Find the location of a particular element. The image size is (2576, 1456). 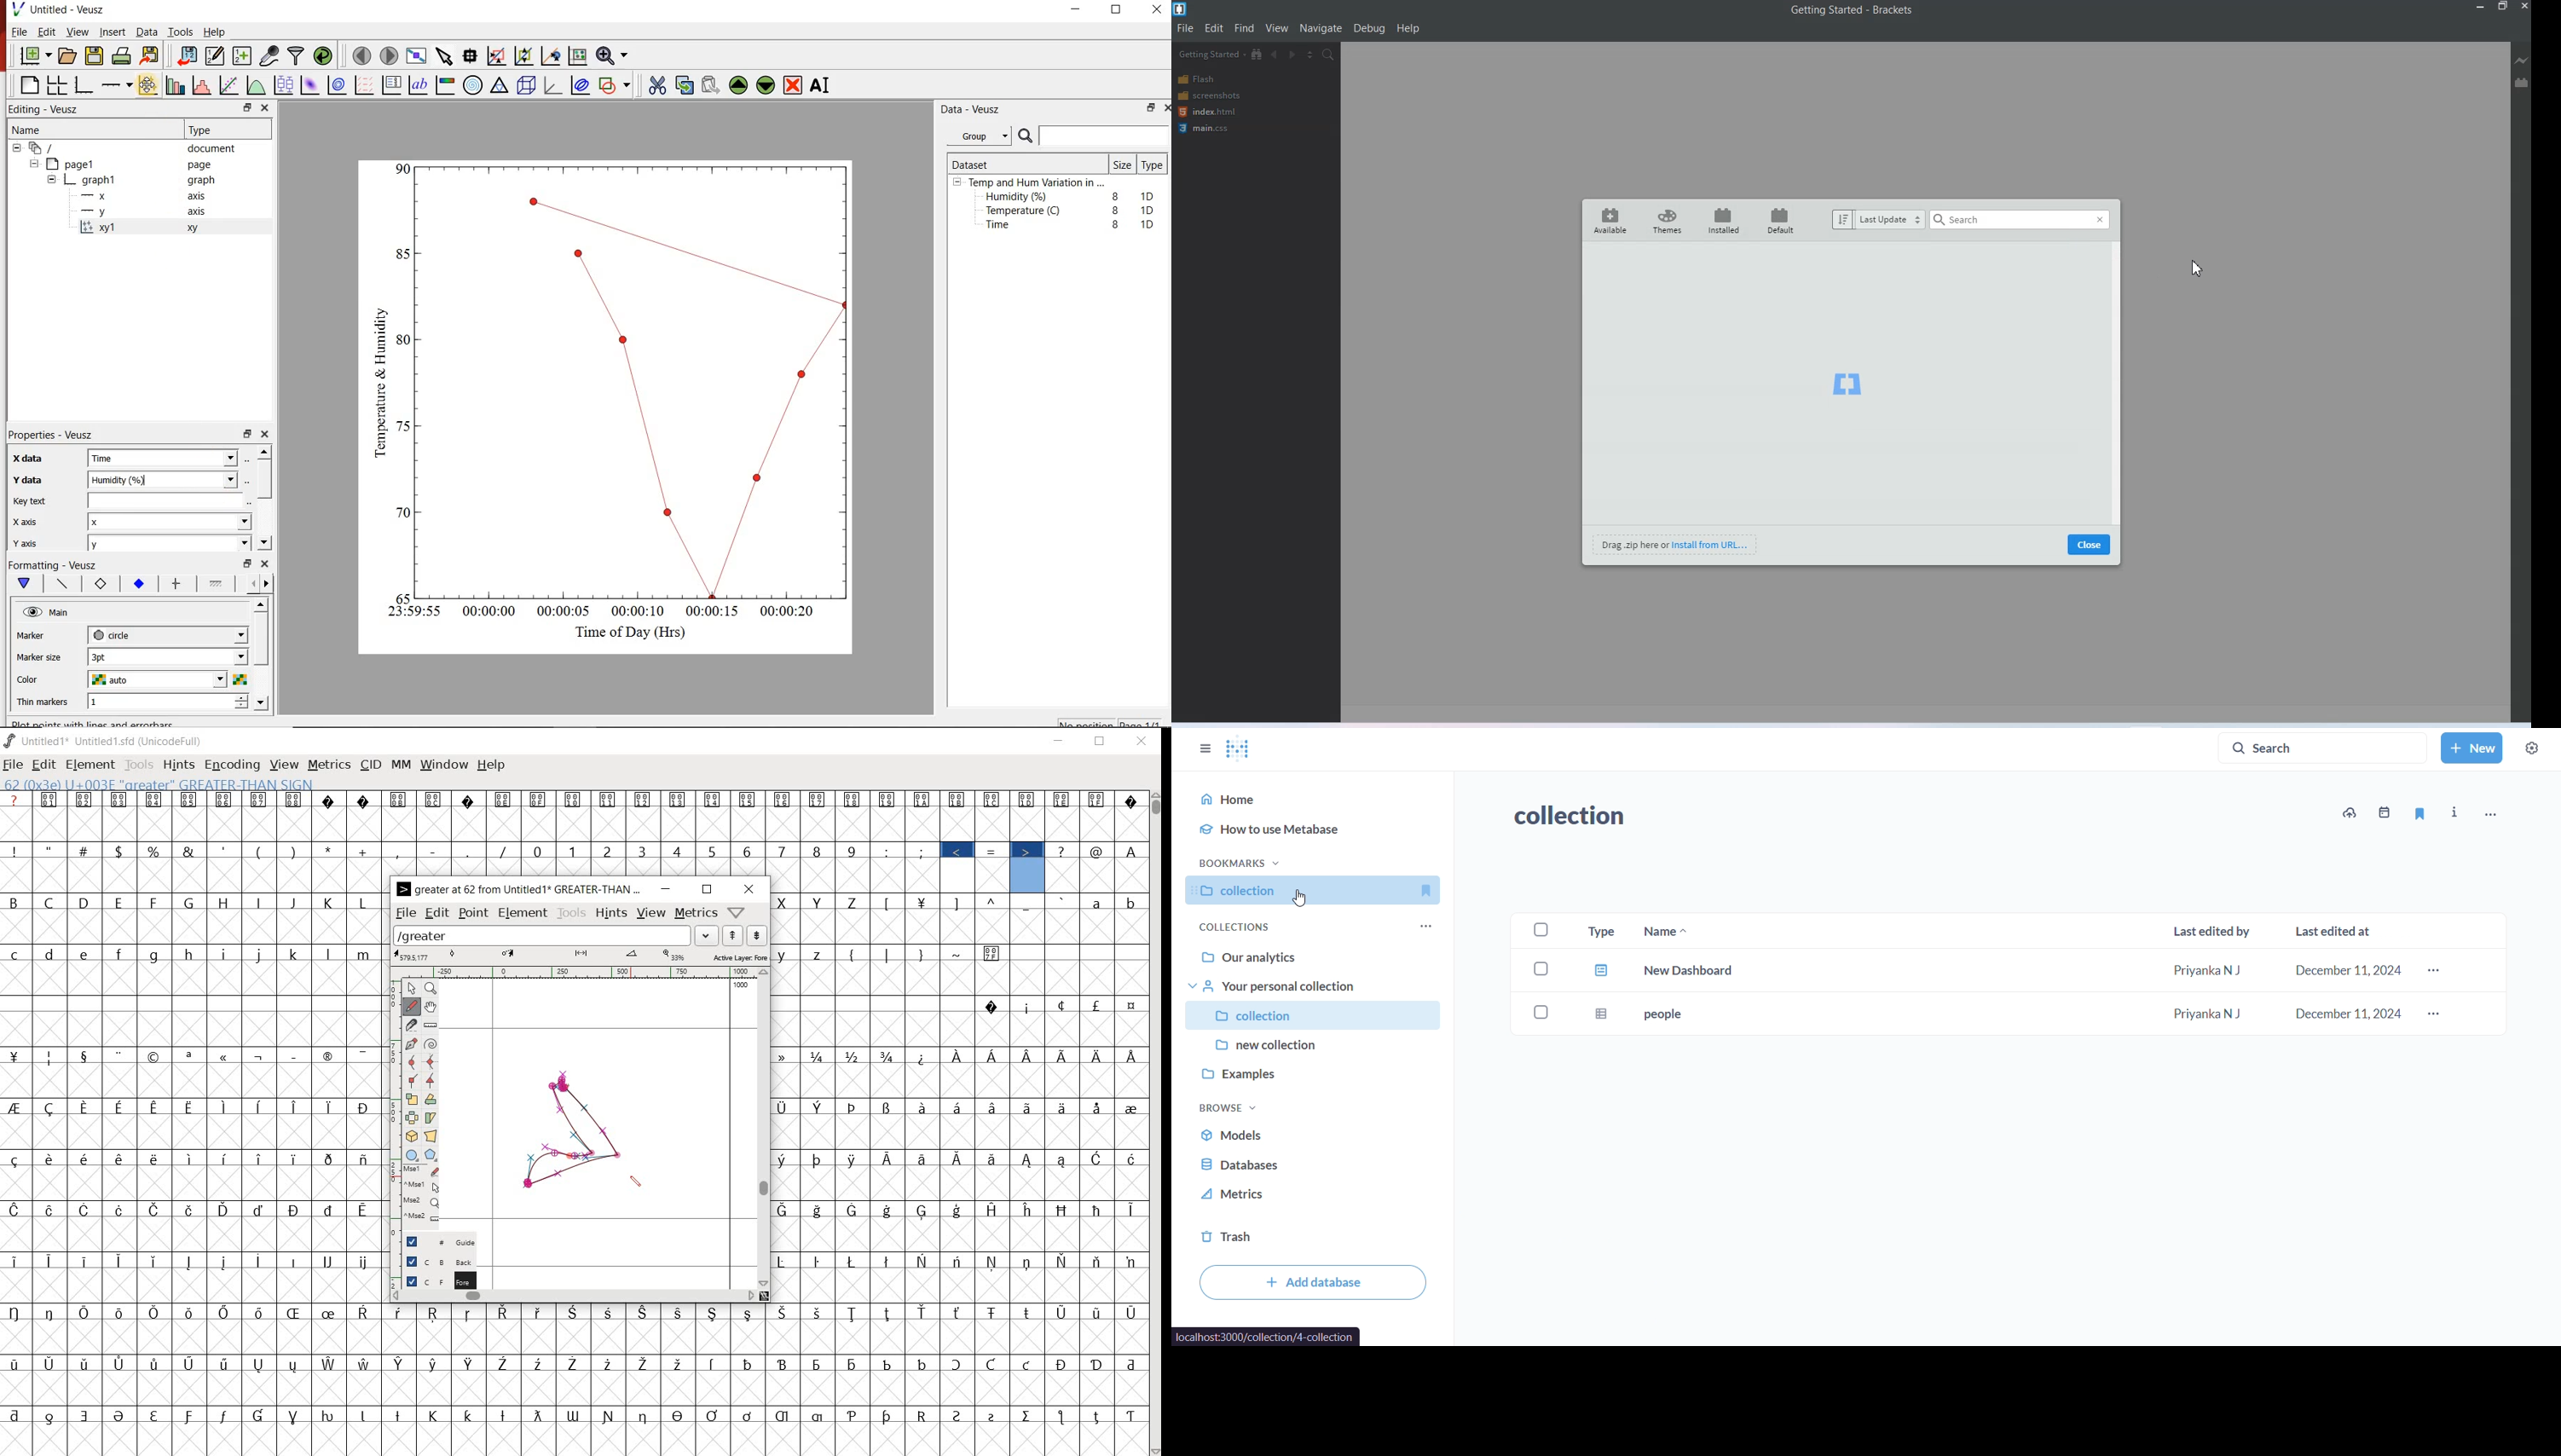

settings is located at coordinates (2532, 750).